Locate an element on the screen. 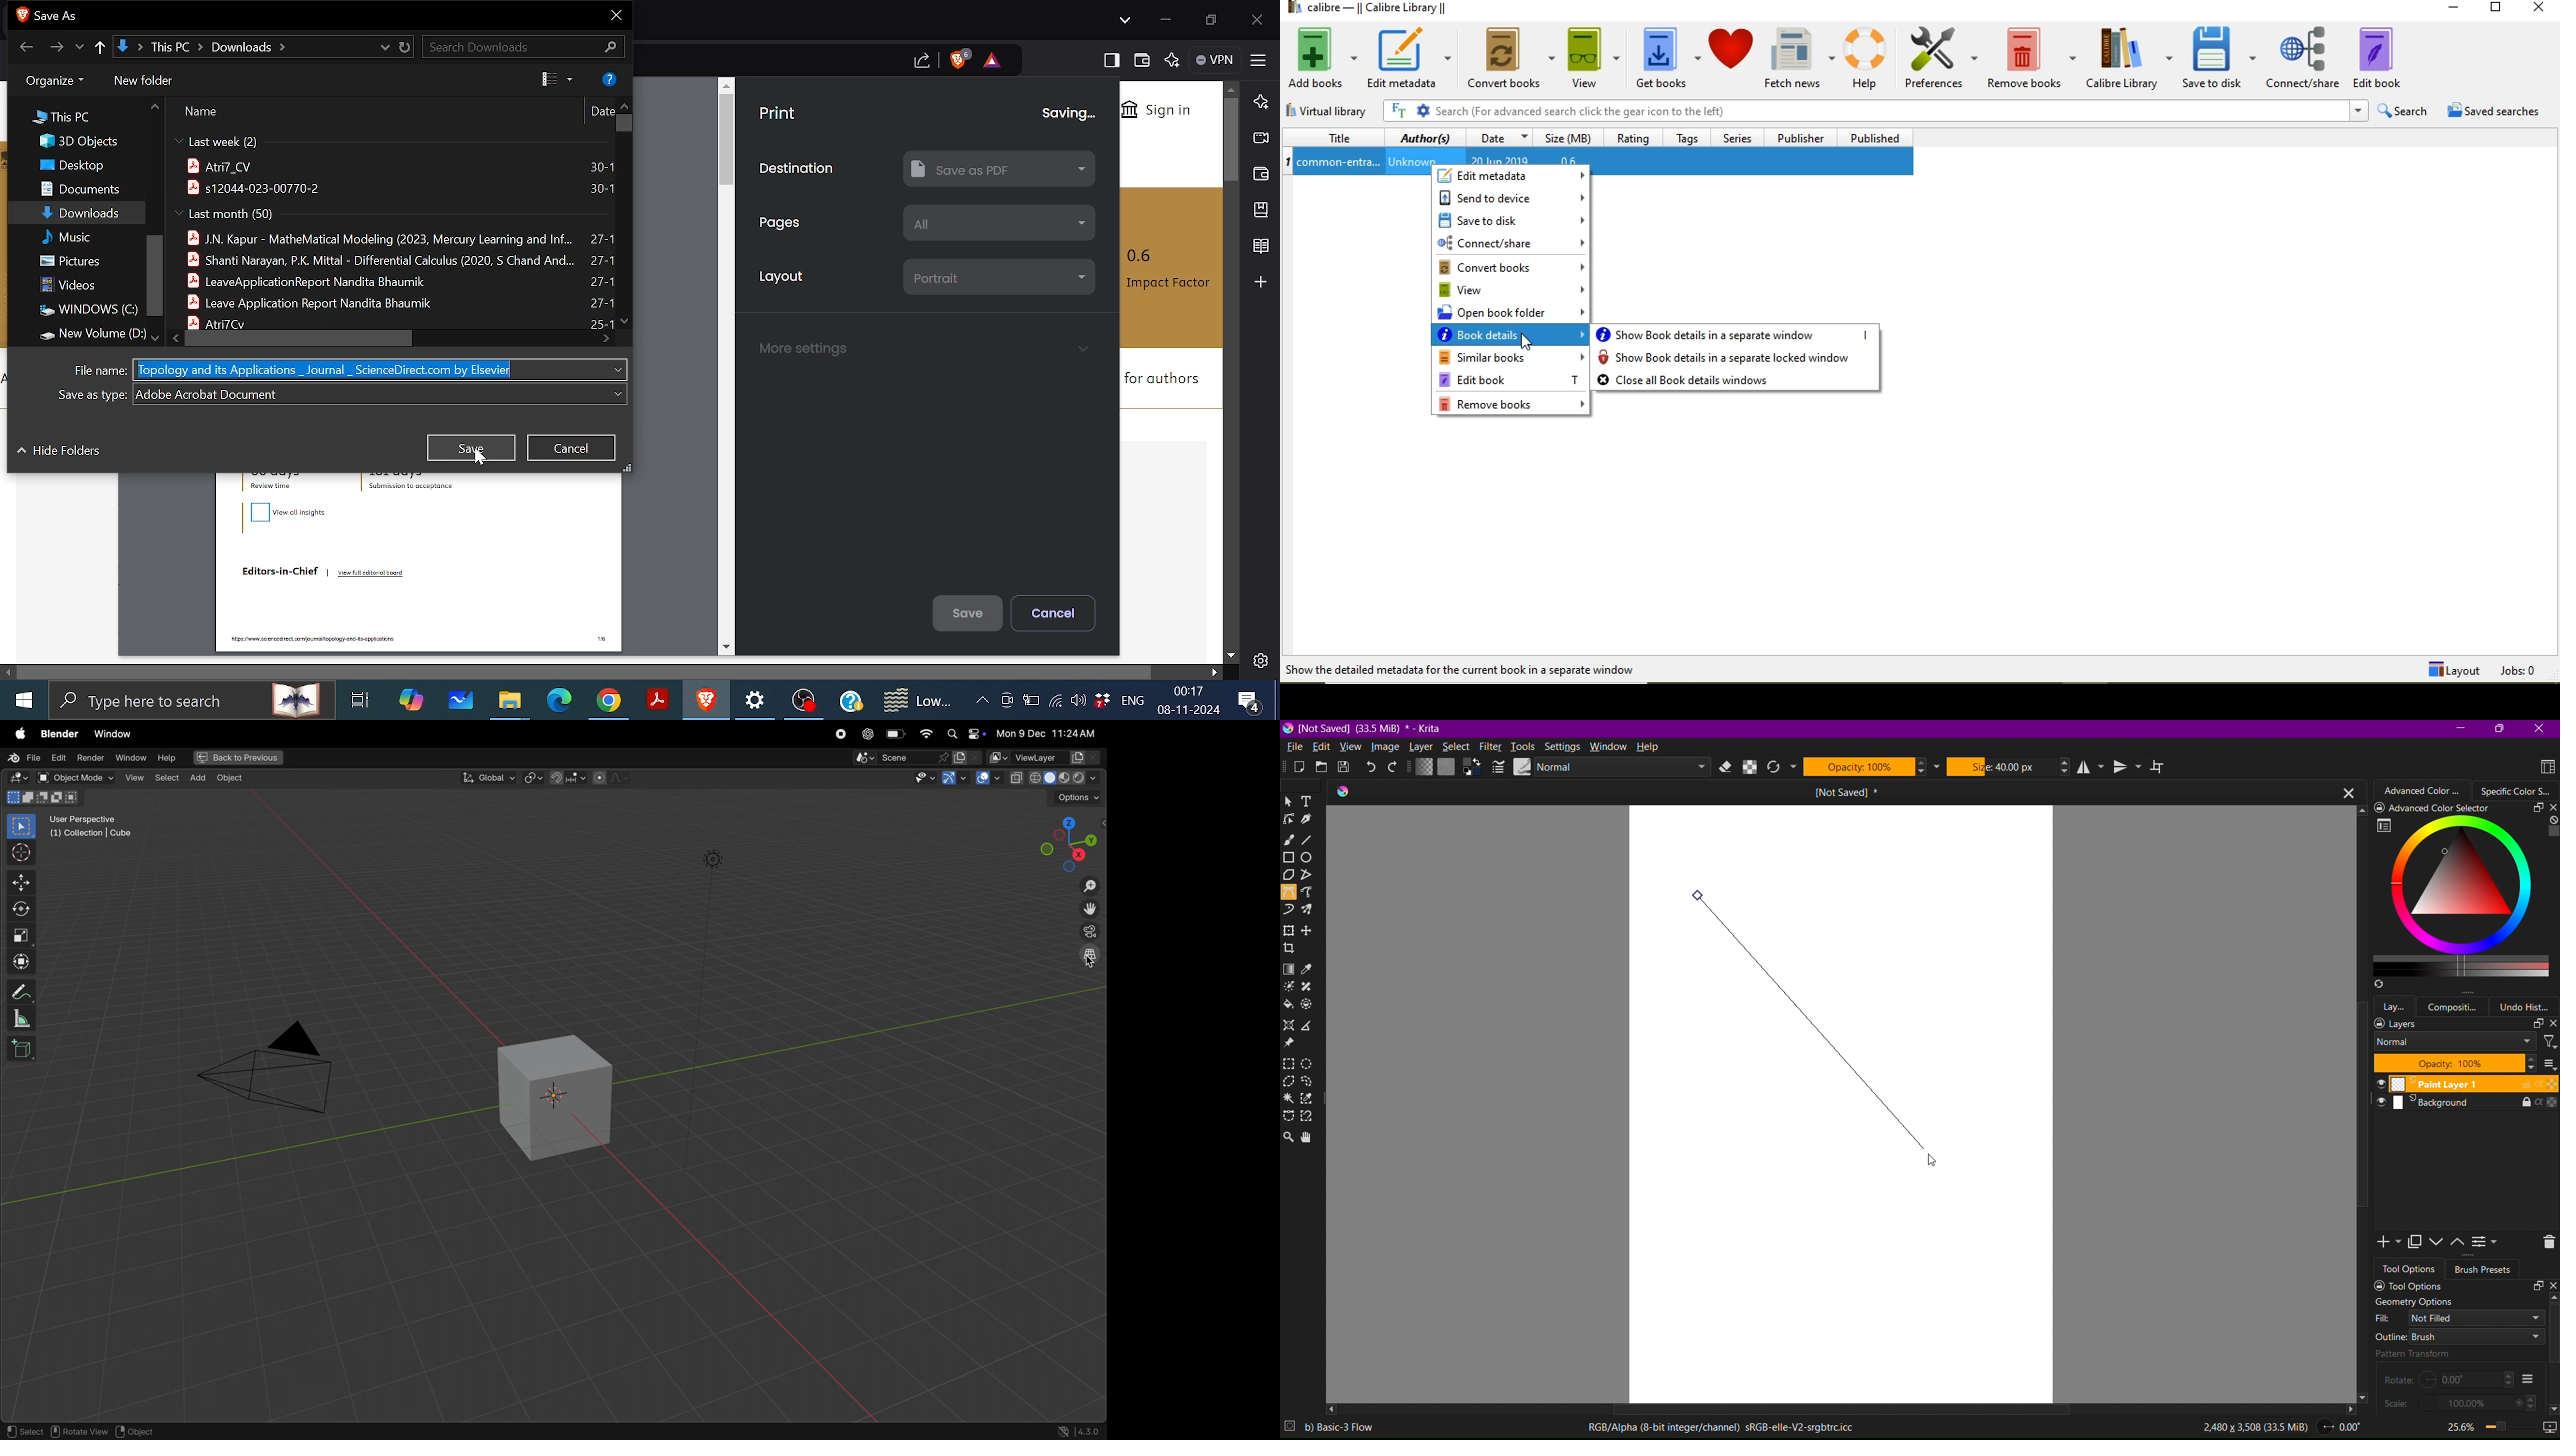 This screenshot has height=1456, width=2576. cursor is located at coordinates (1528, 343).